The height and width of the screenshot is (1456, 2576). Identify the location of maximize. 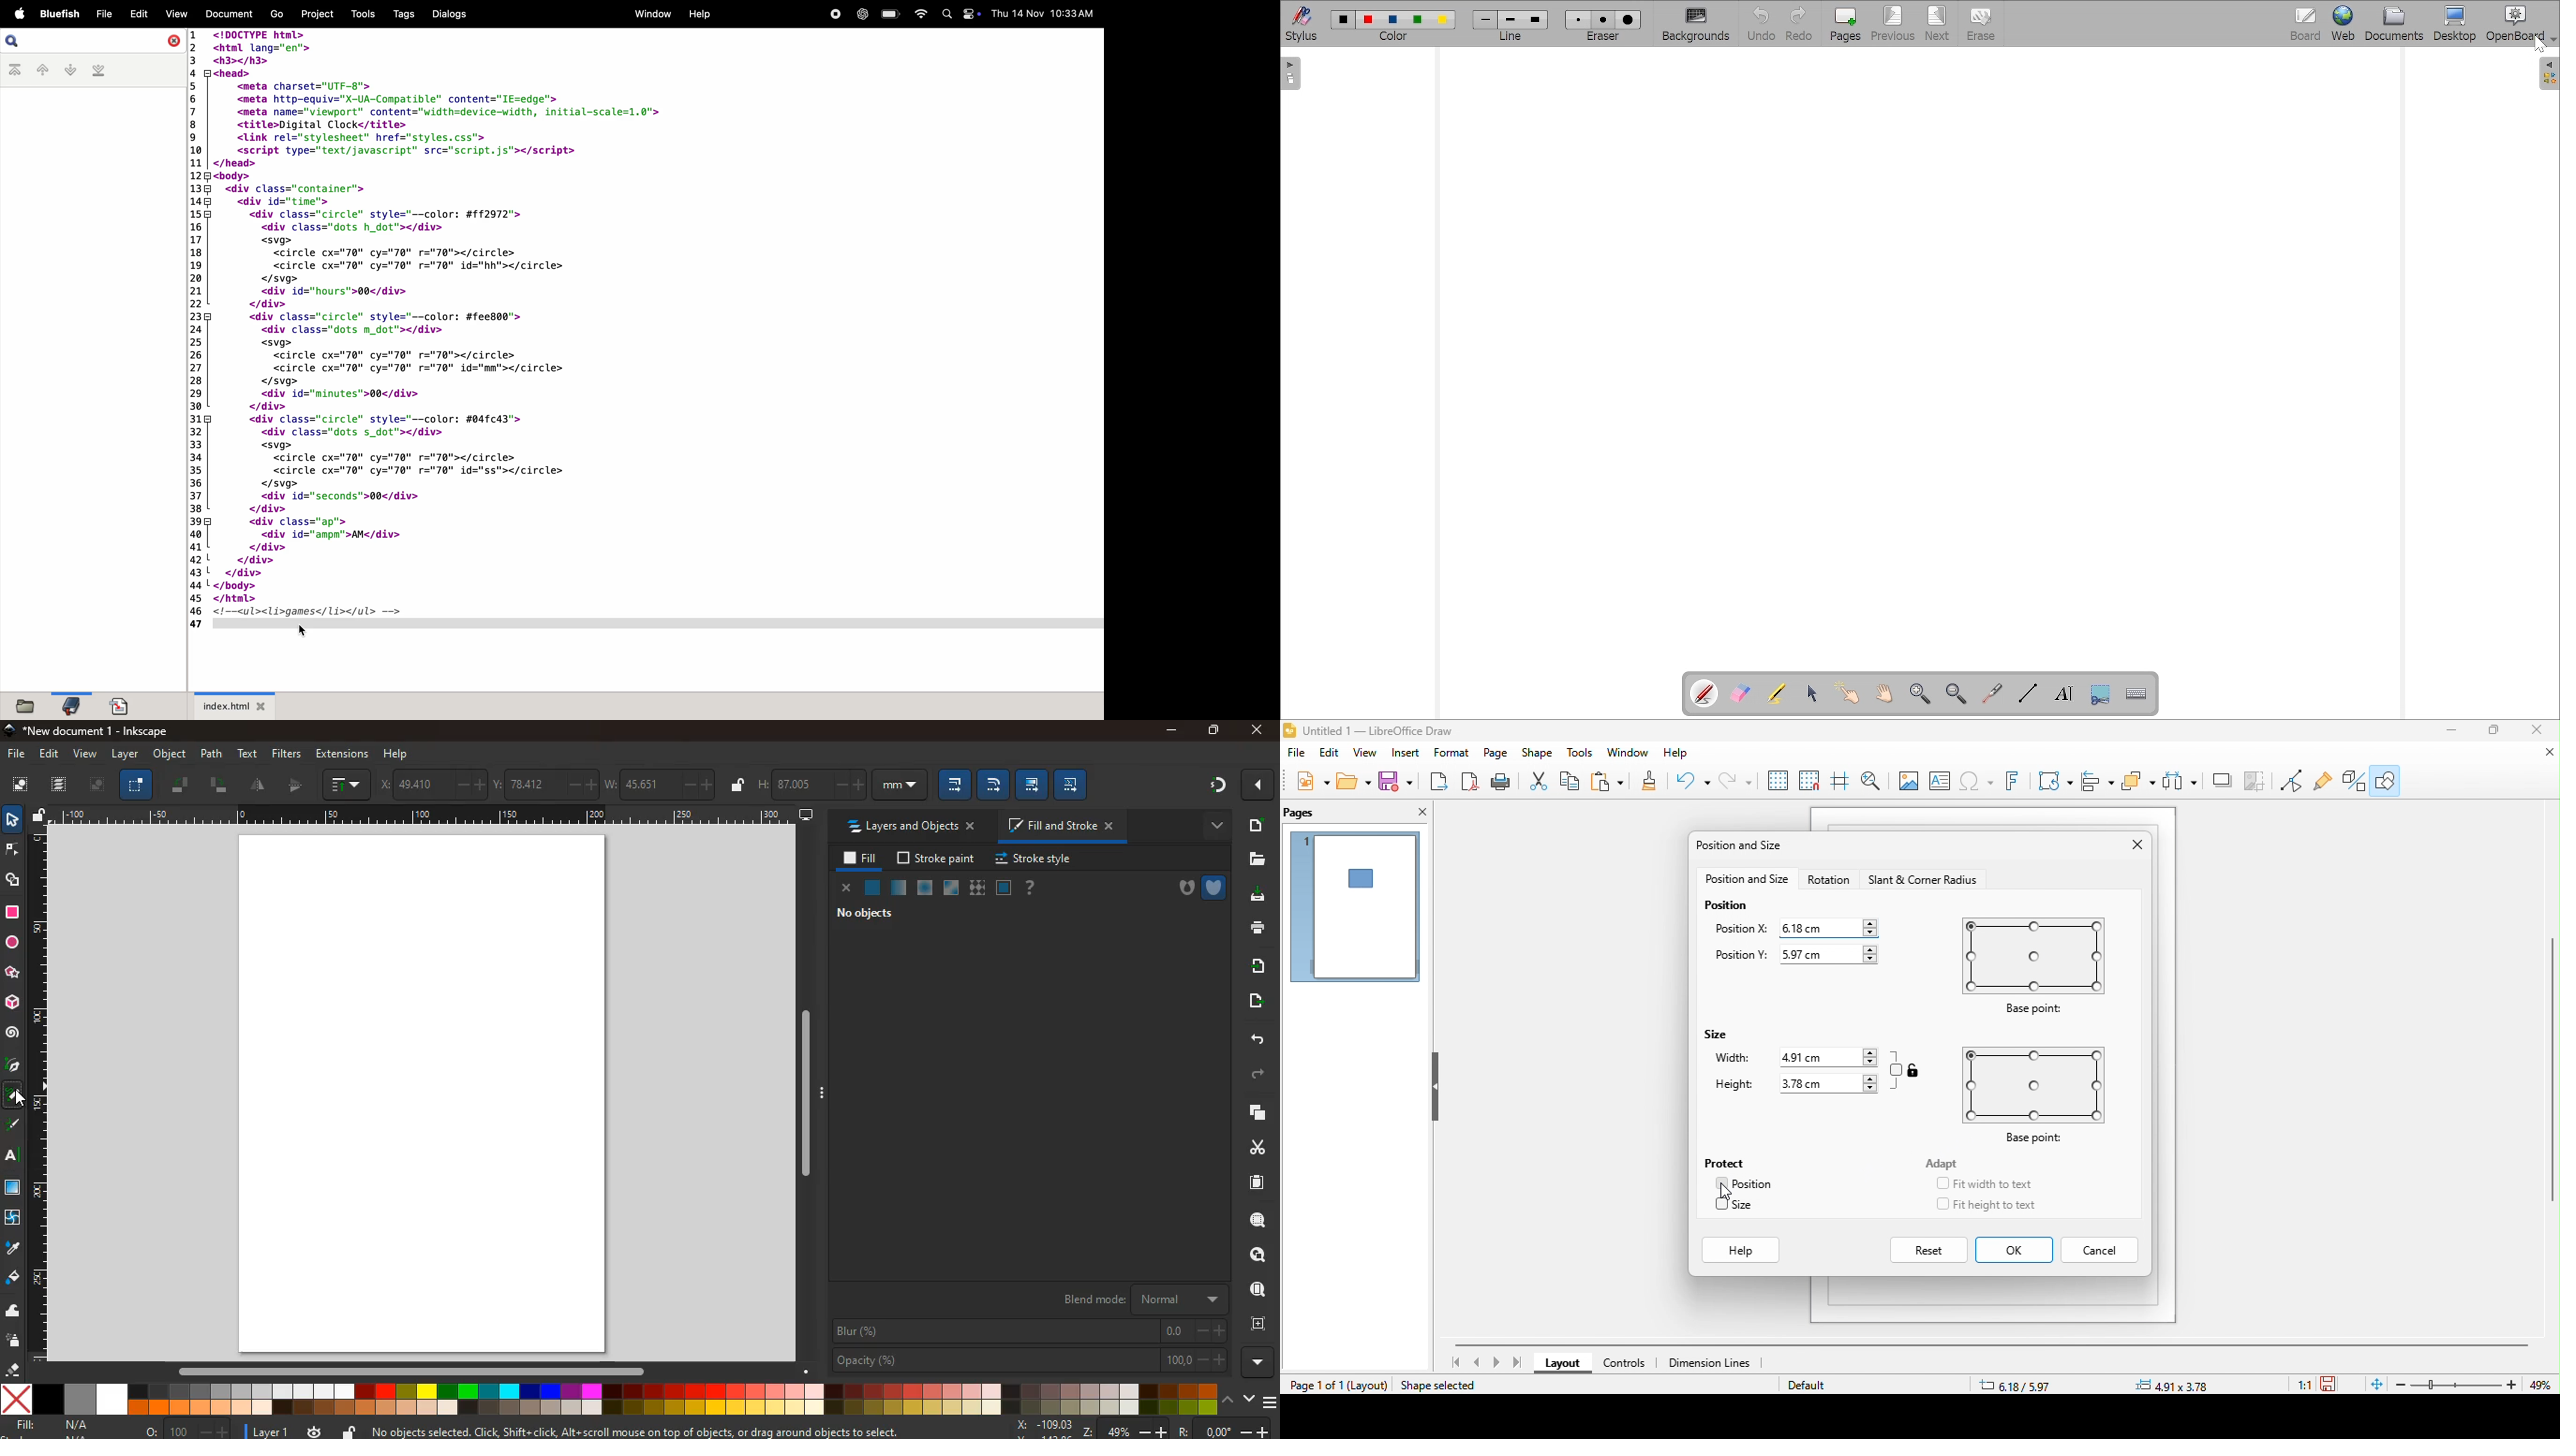
(2495, 730).